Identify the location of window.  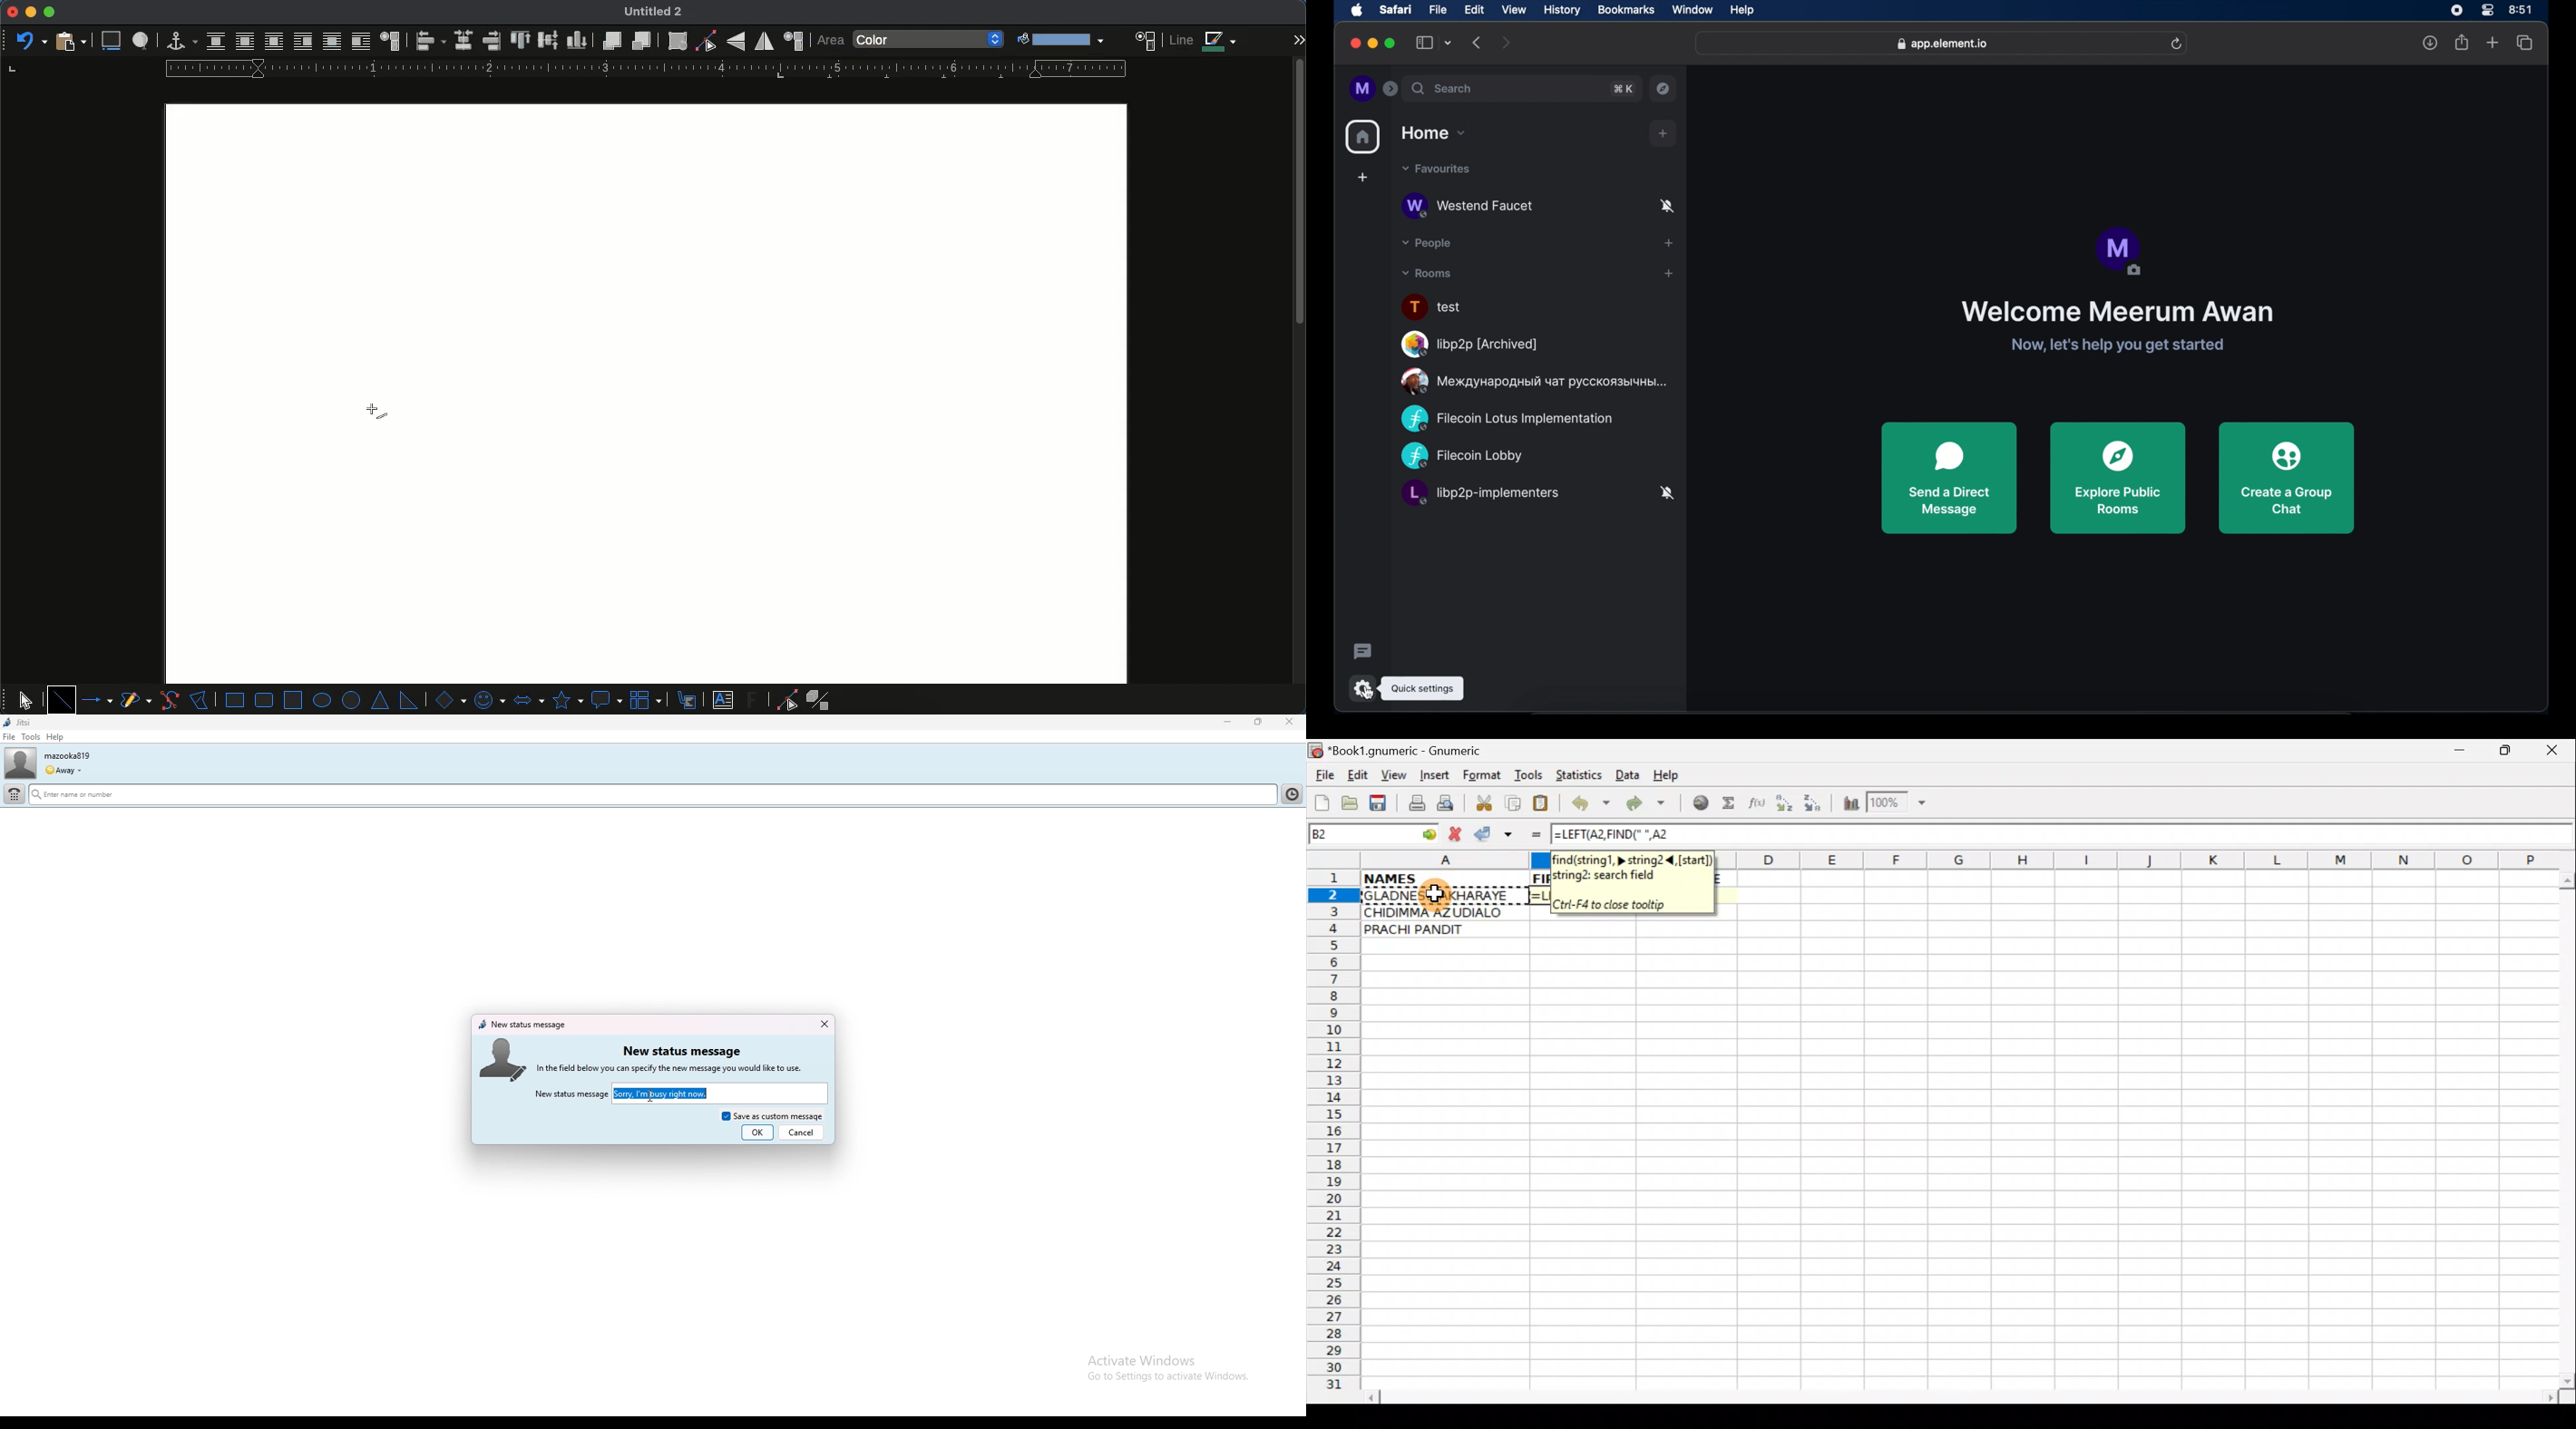
(1693, 9).